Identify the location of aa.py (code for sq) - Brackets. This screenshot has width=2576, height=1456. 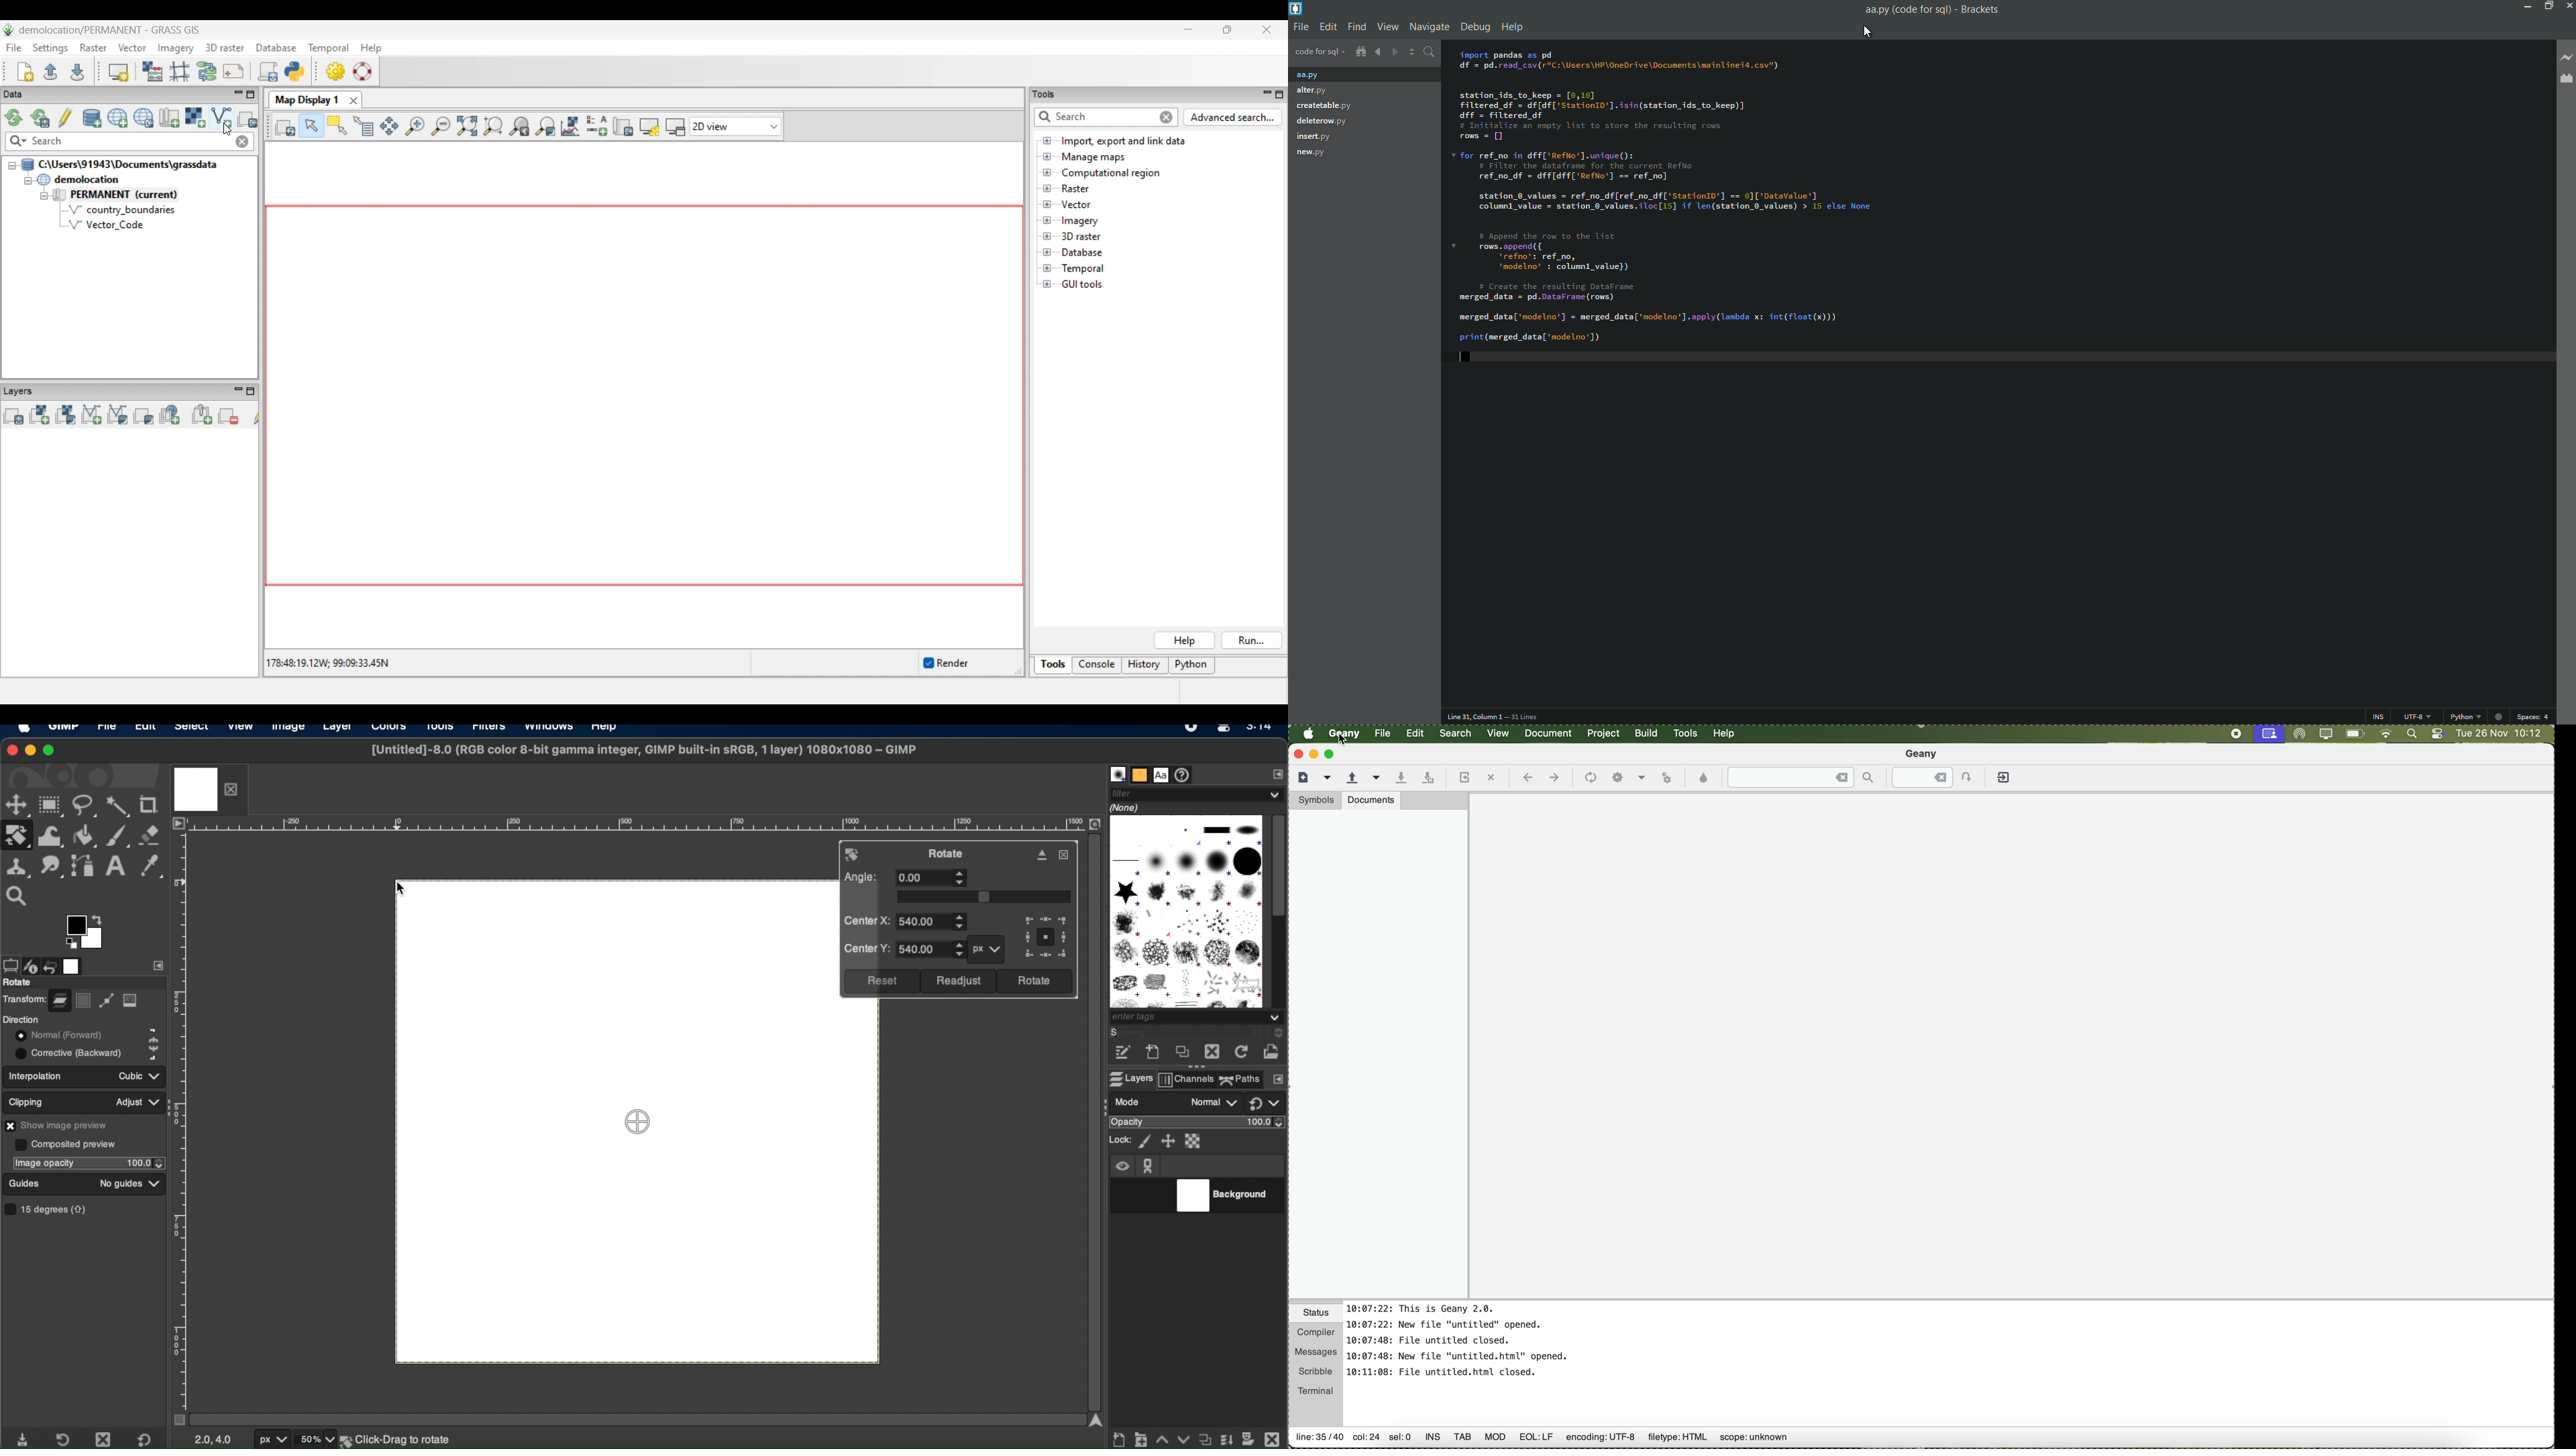
(1935, 11).